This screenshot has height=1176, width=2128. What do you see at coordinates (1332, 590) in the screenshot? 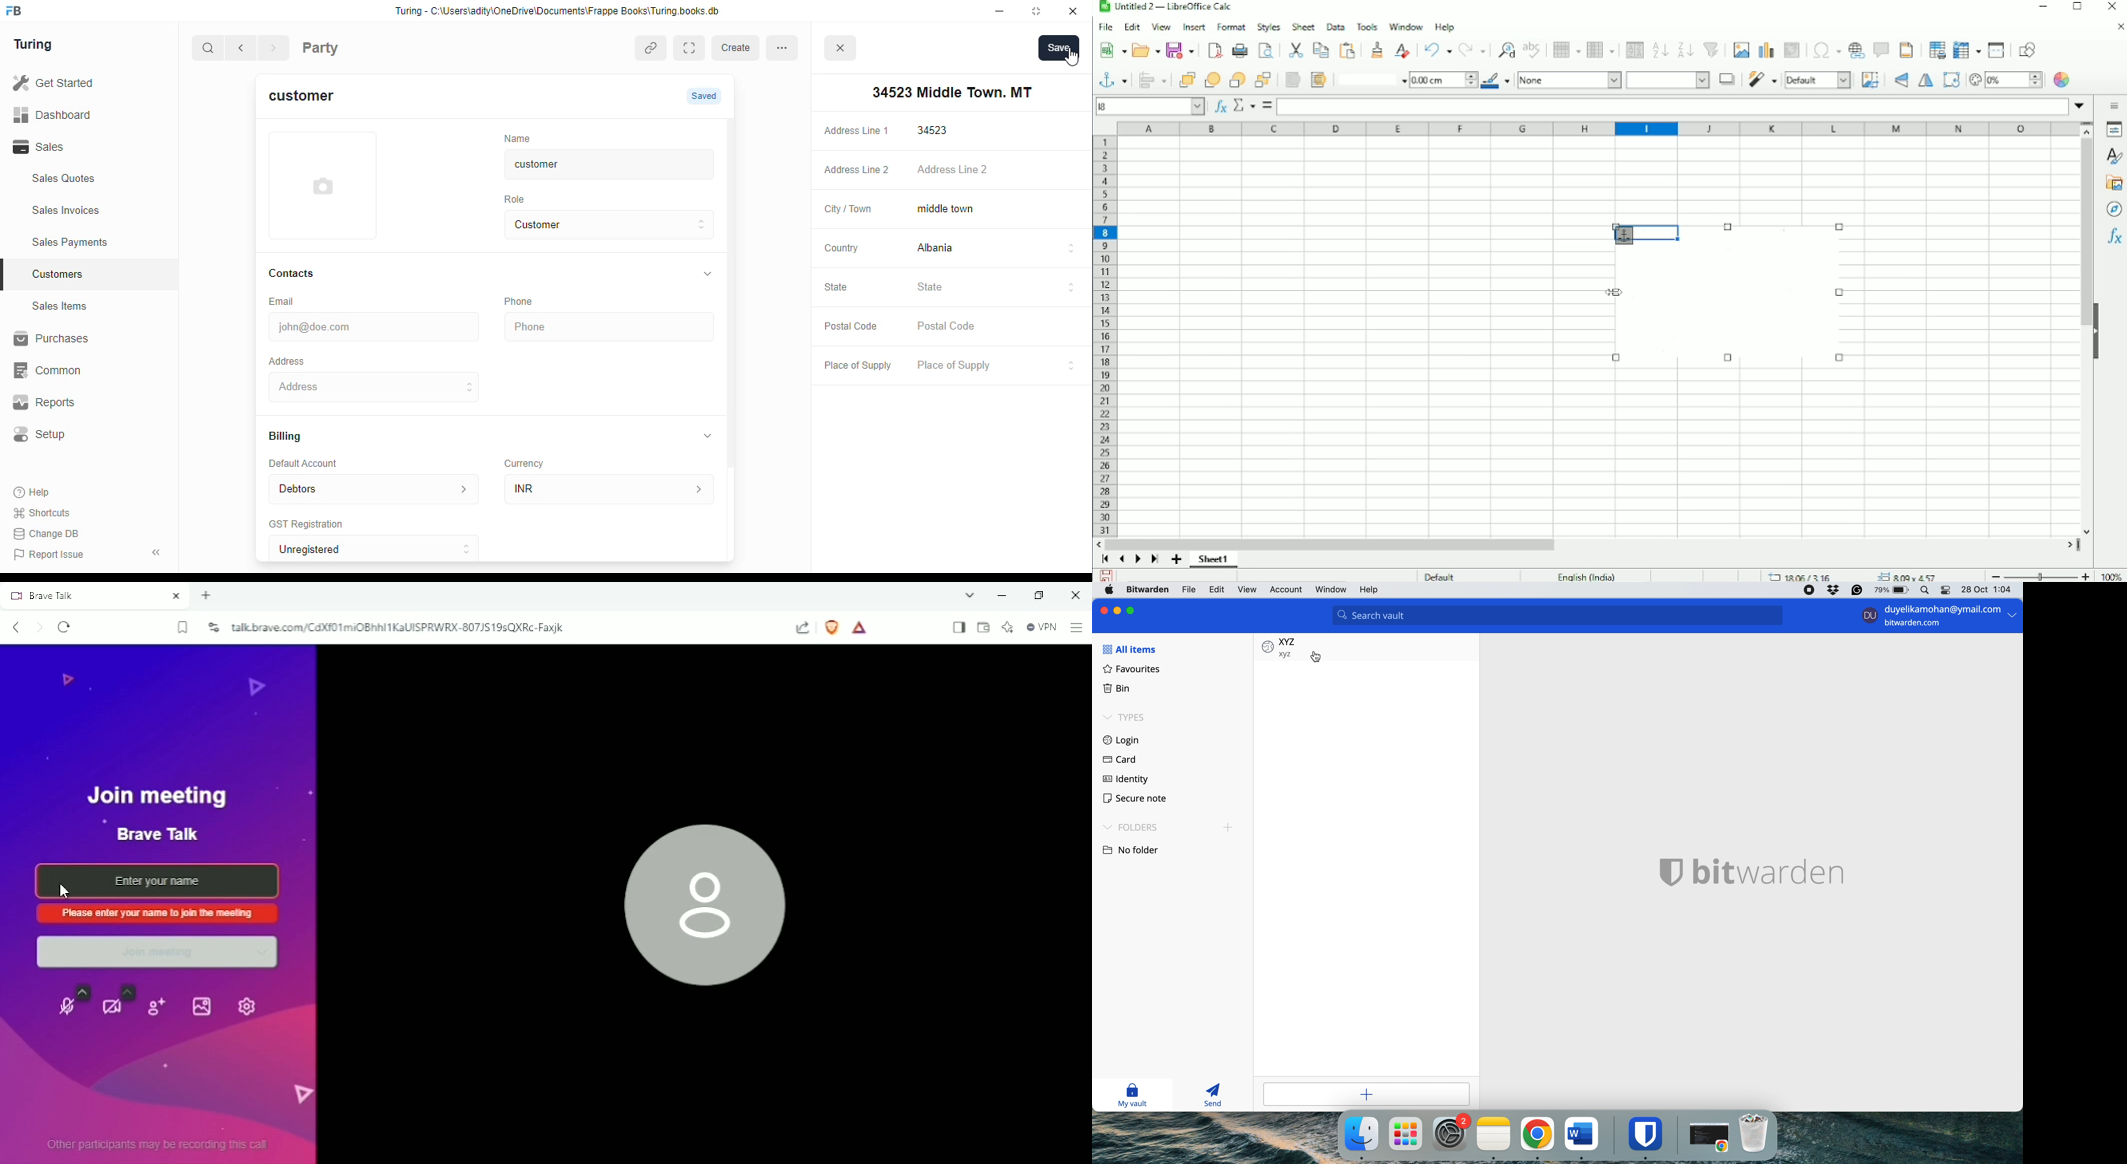
I see `window` at bounding box center [1332, 590].